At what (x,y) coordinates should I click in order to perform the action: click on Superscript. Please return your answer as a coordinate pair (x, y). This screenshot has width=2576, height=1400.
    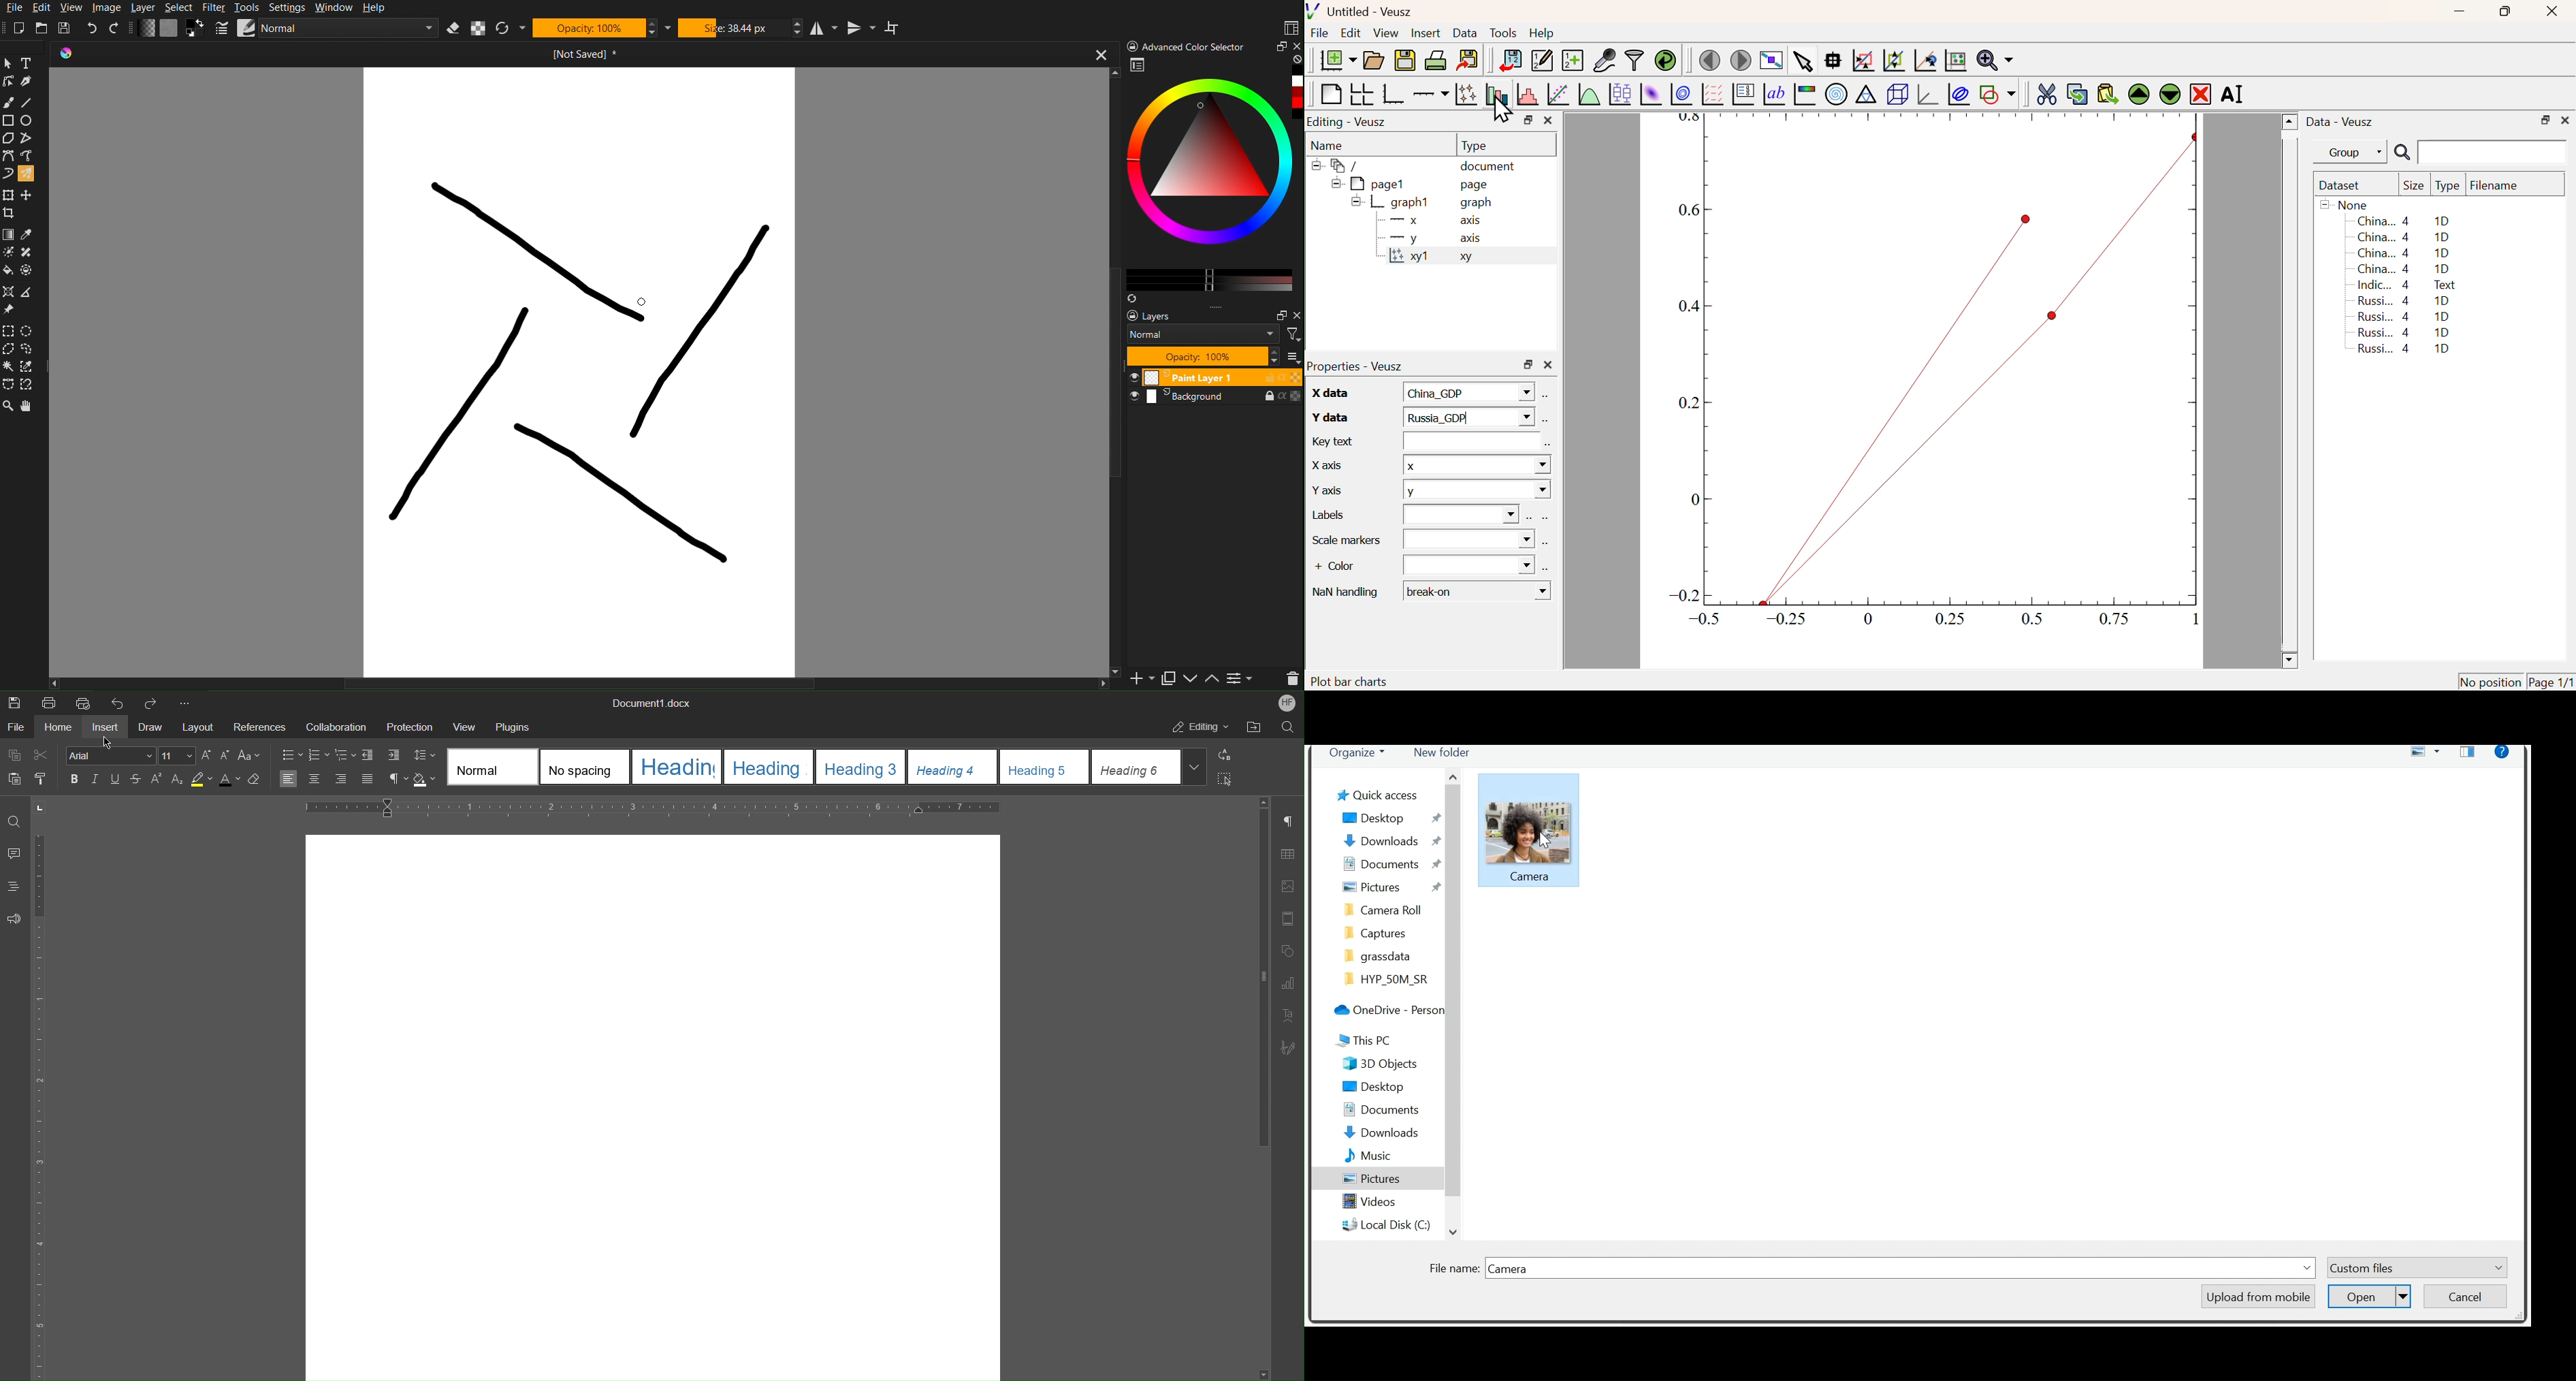
    Looking at the image, I should click on (157, 780).